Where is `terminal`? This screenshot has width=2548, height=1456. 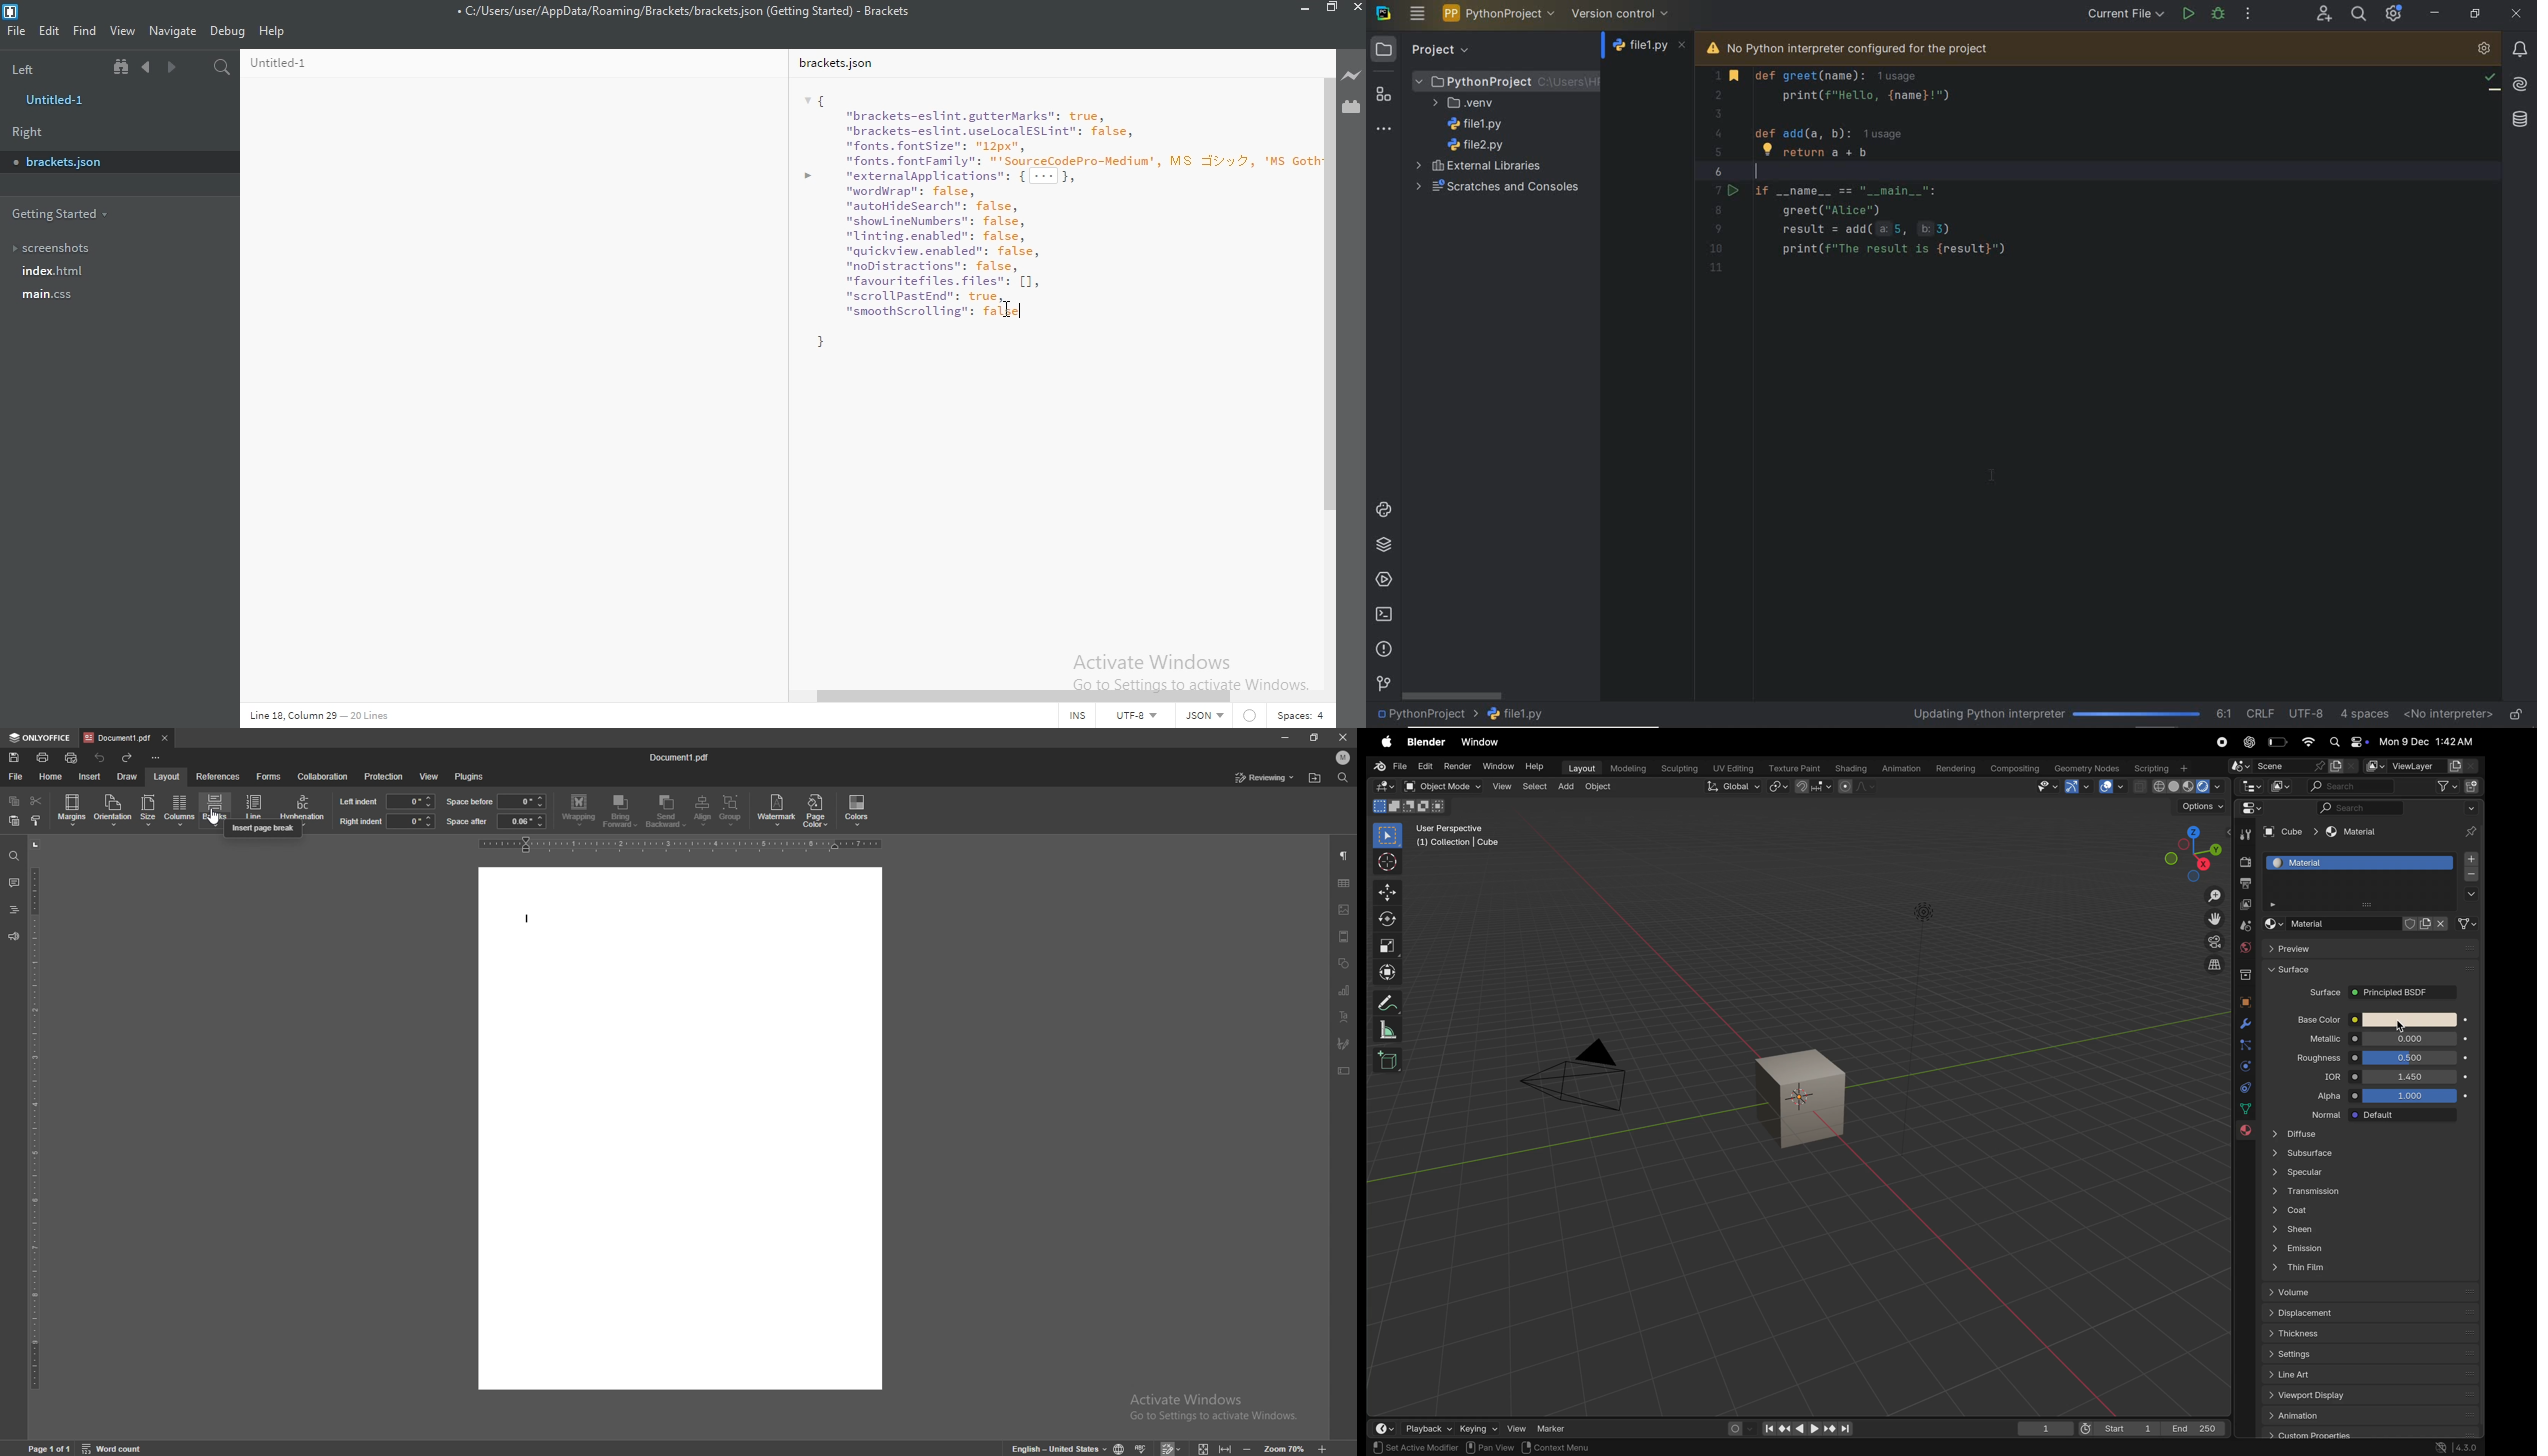 terminal is located at coordinates (1385, 615).